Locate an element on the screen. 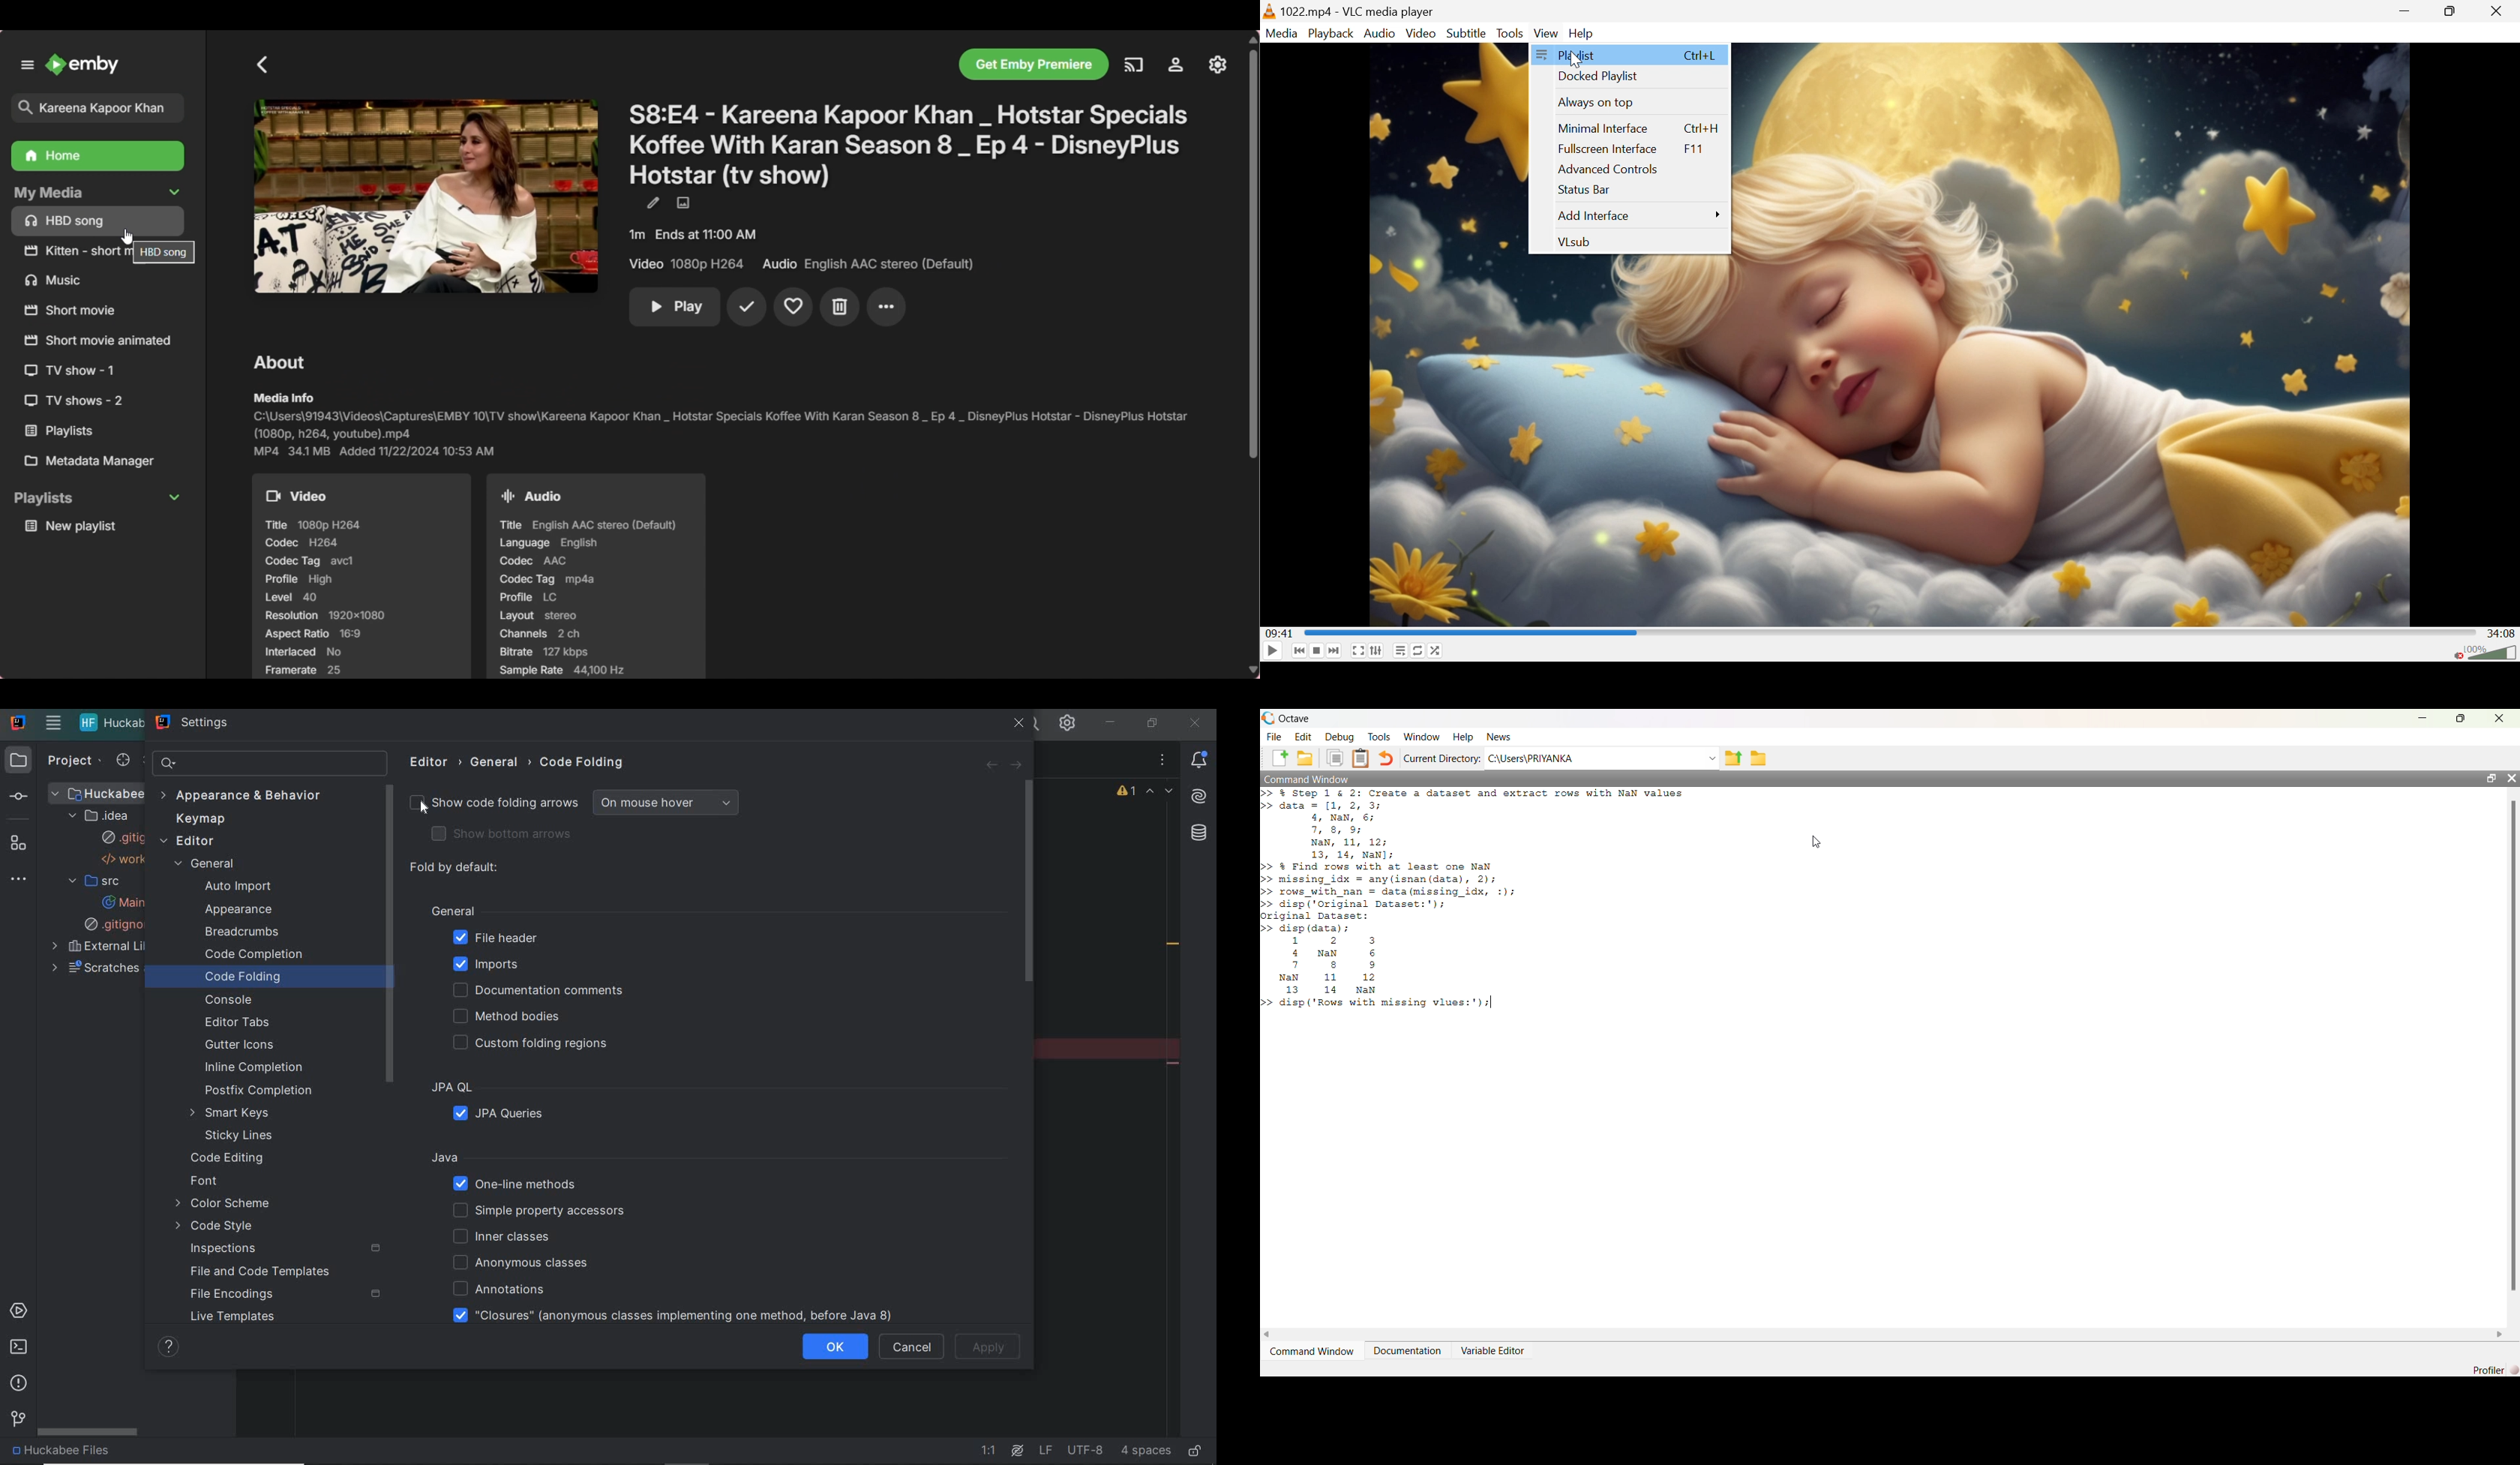 This screenshot has height=1484, width=2520. Video is located at coordinates (1421, 35).